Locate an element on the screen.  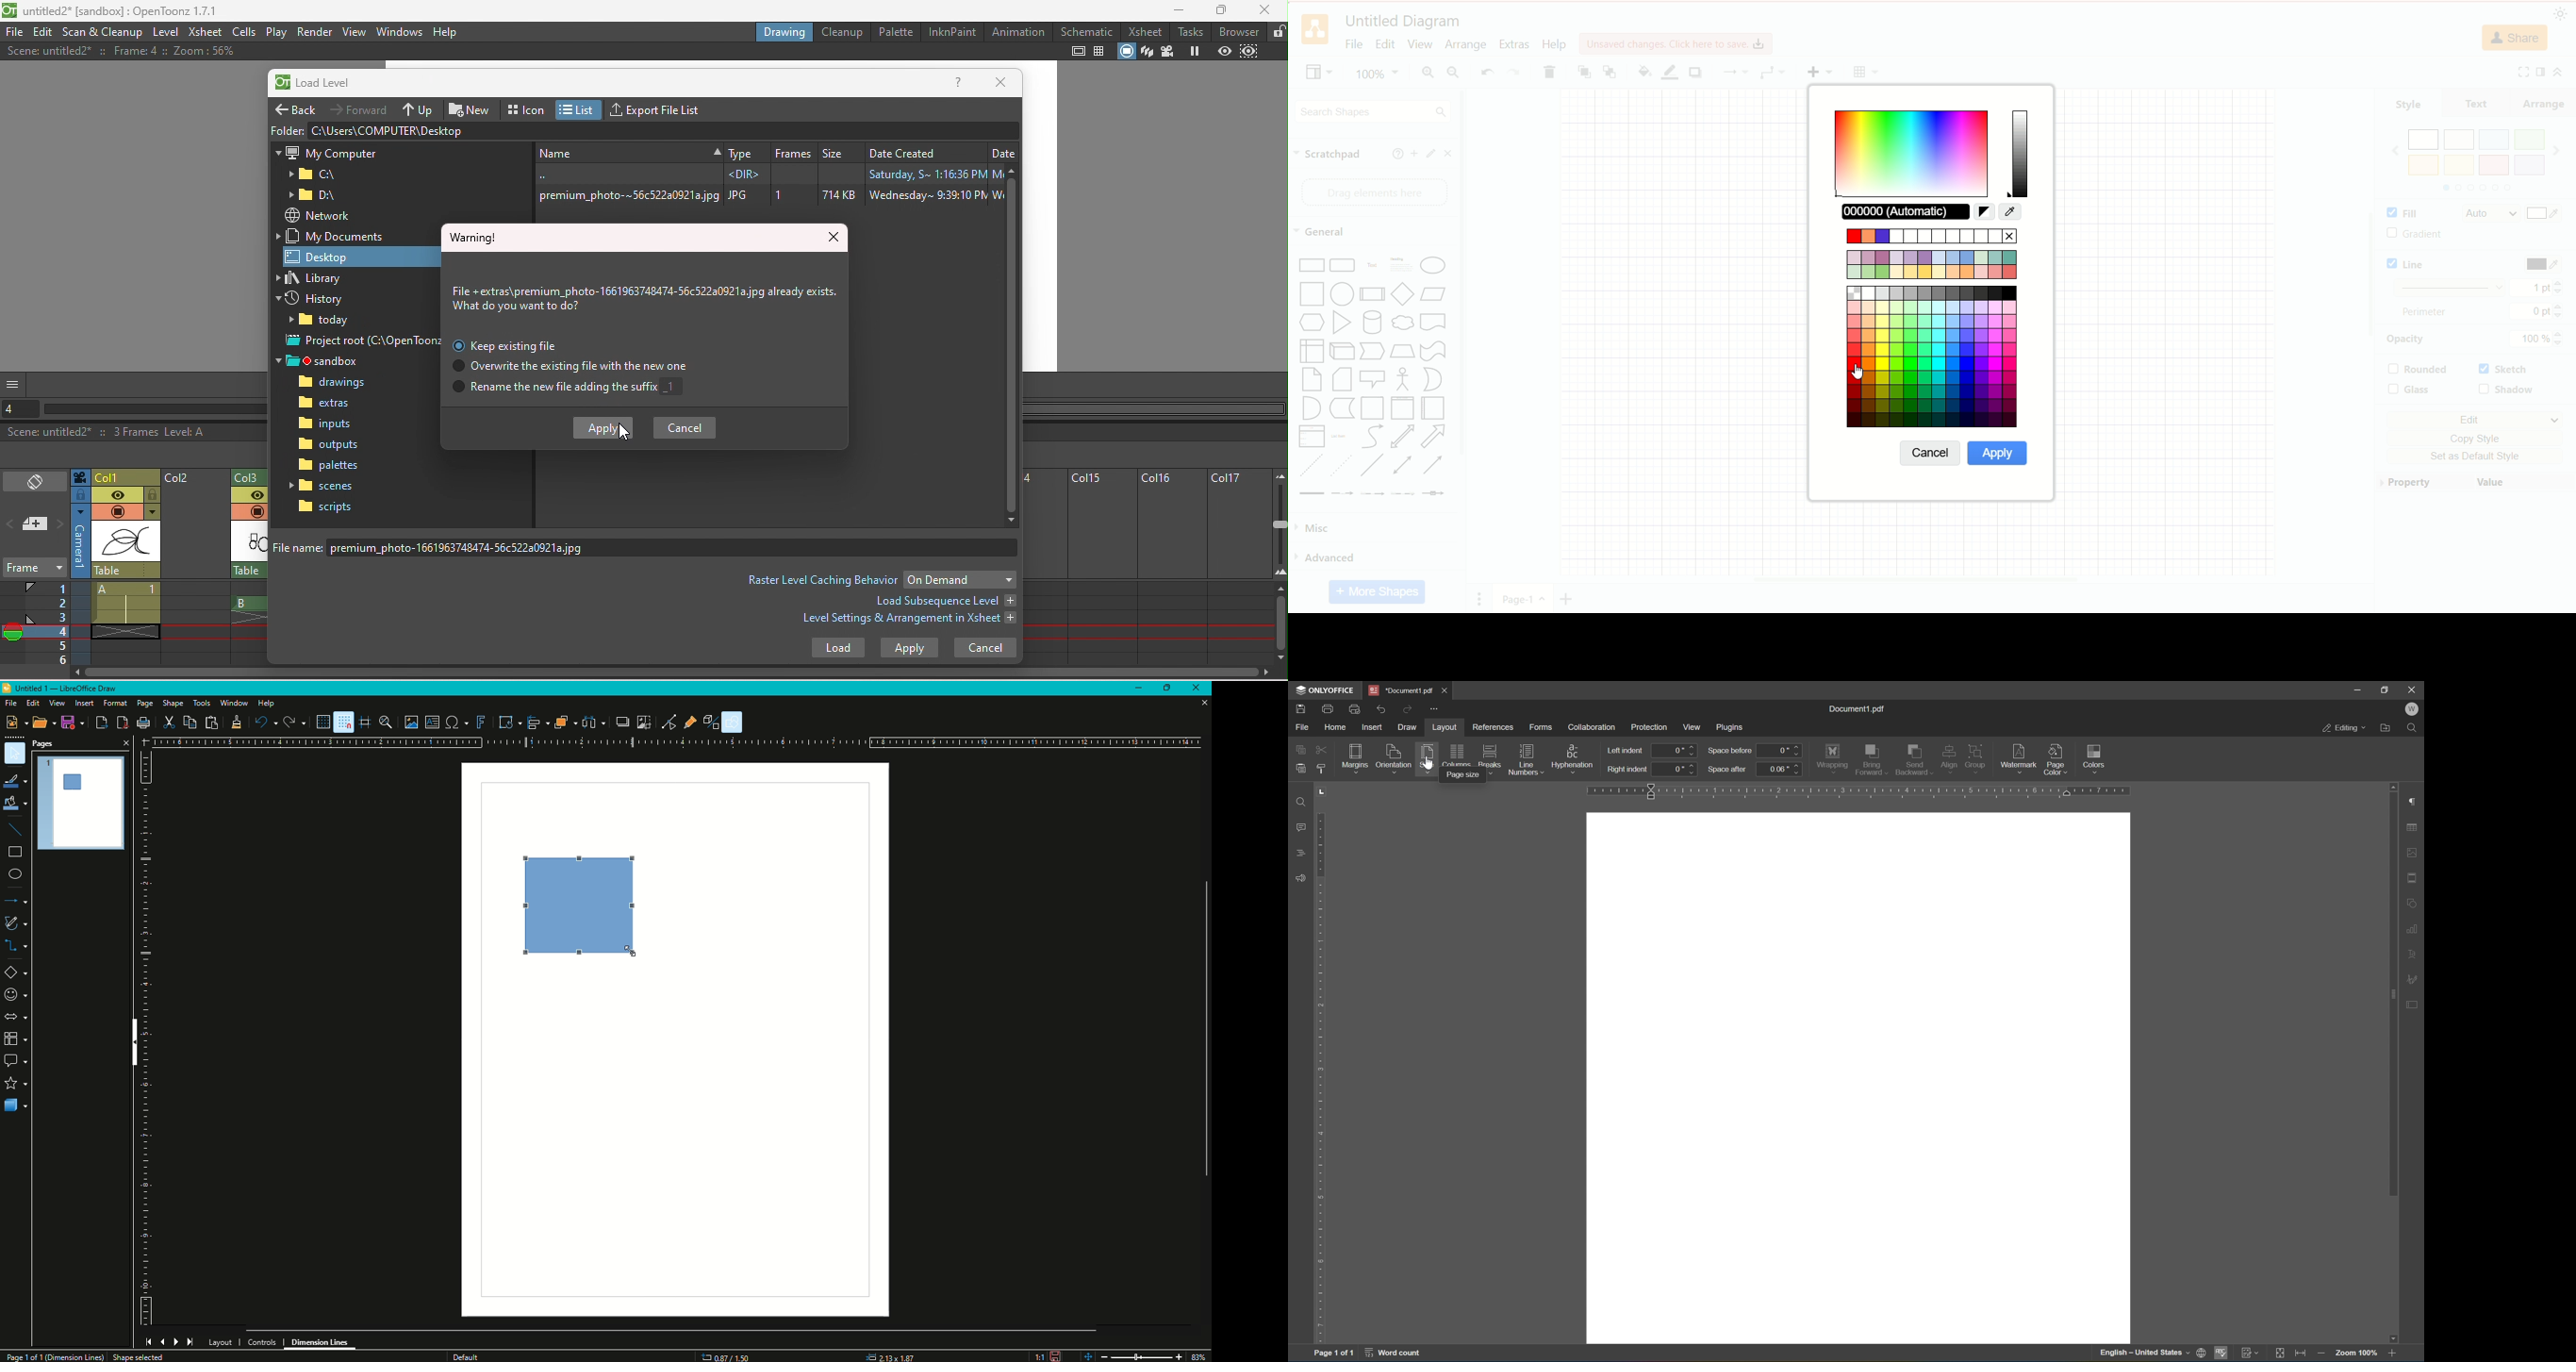
Blocks is located at coordinates (15, 1039).